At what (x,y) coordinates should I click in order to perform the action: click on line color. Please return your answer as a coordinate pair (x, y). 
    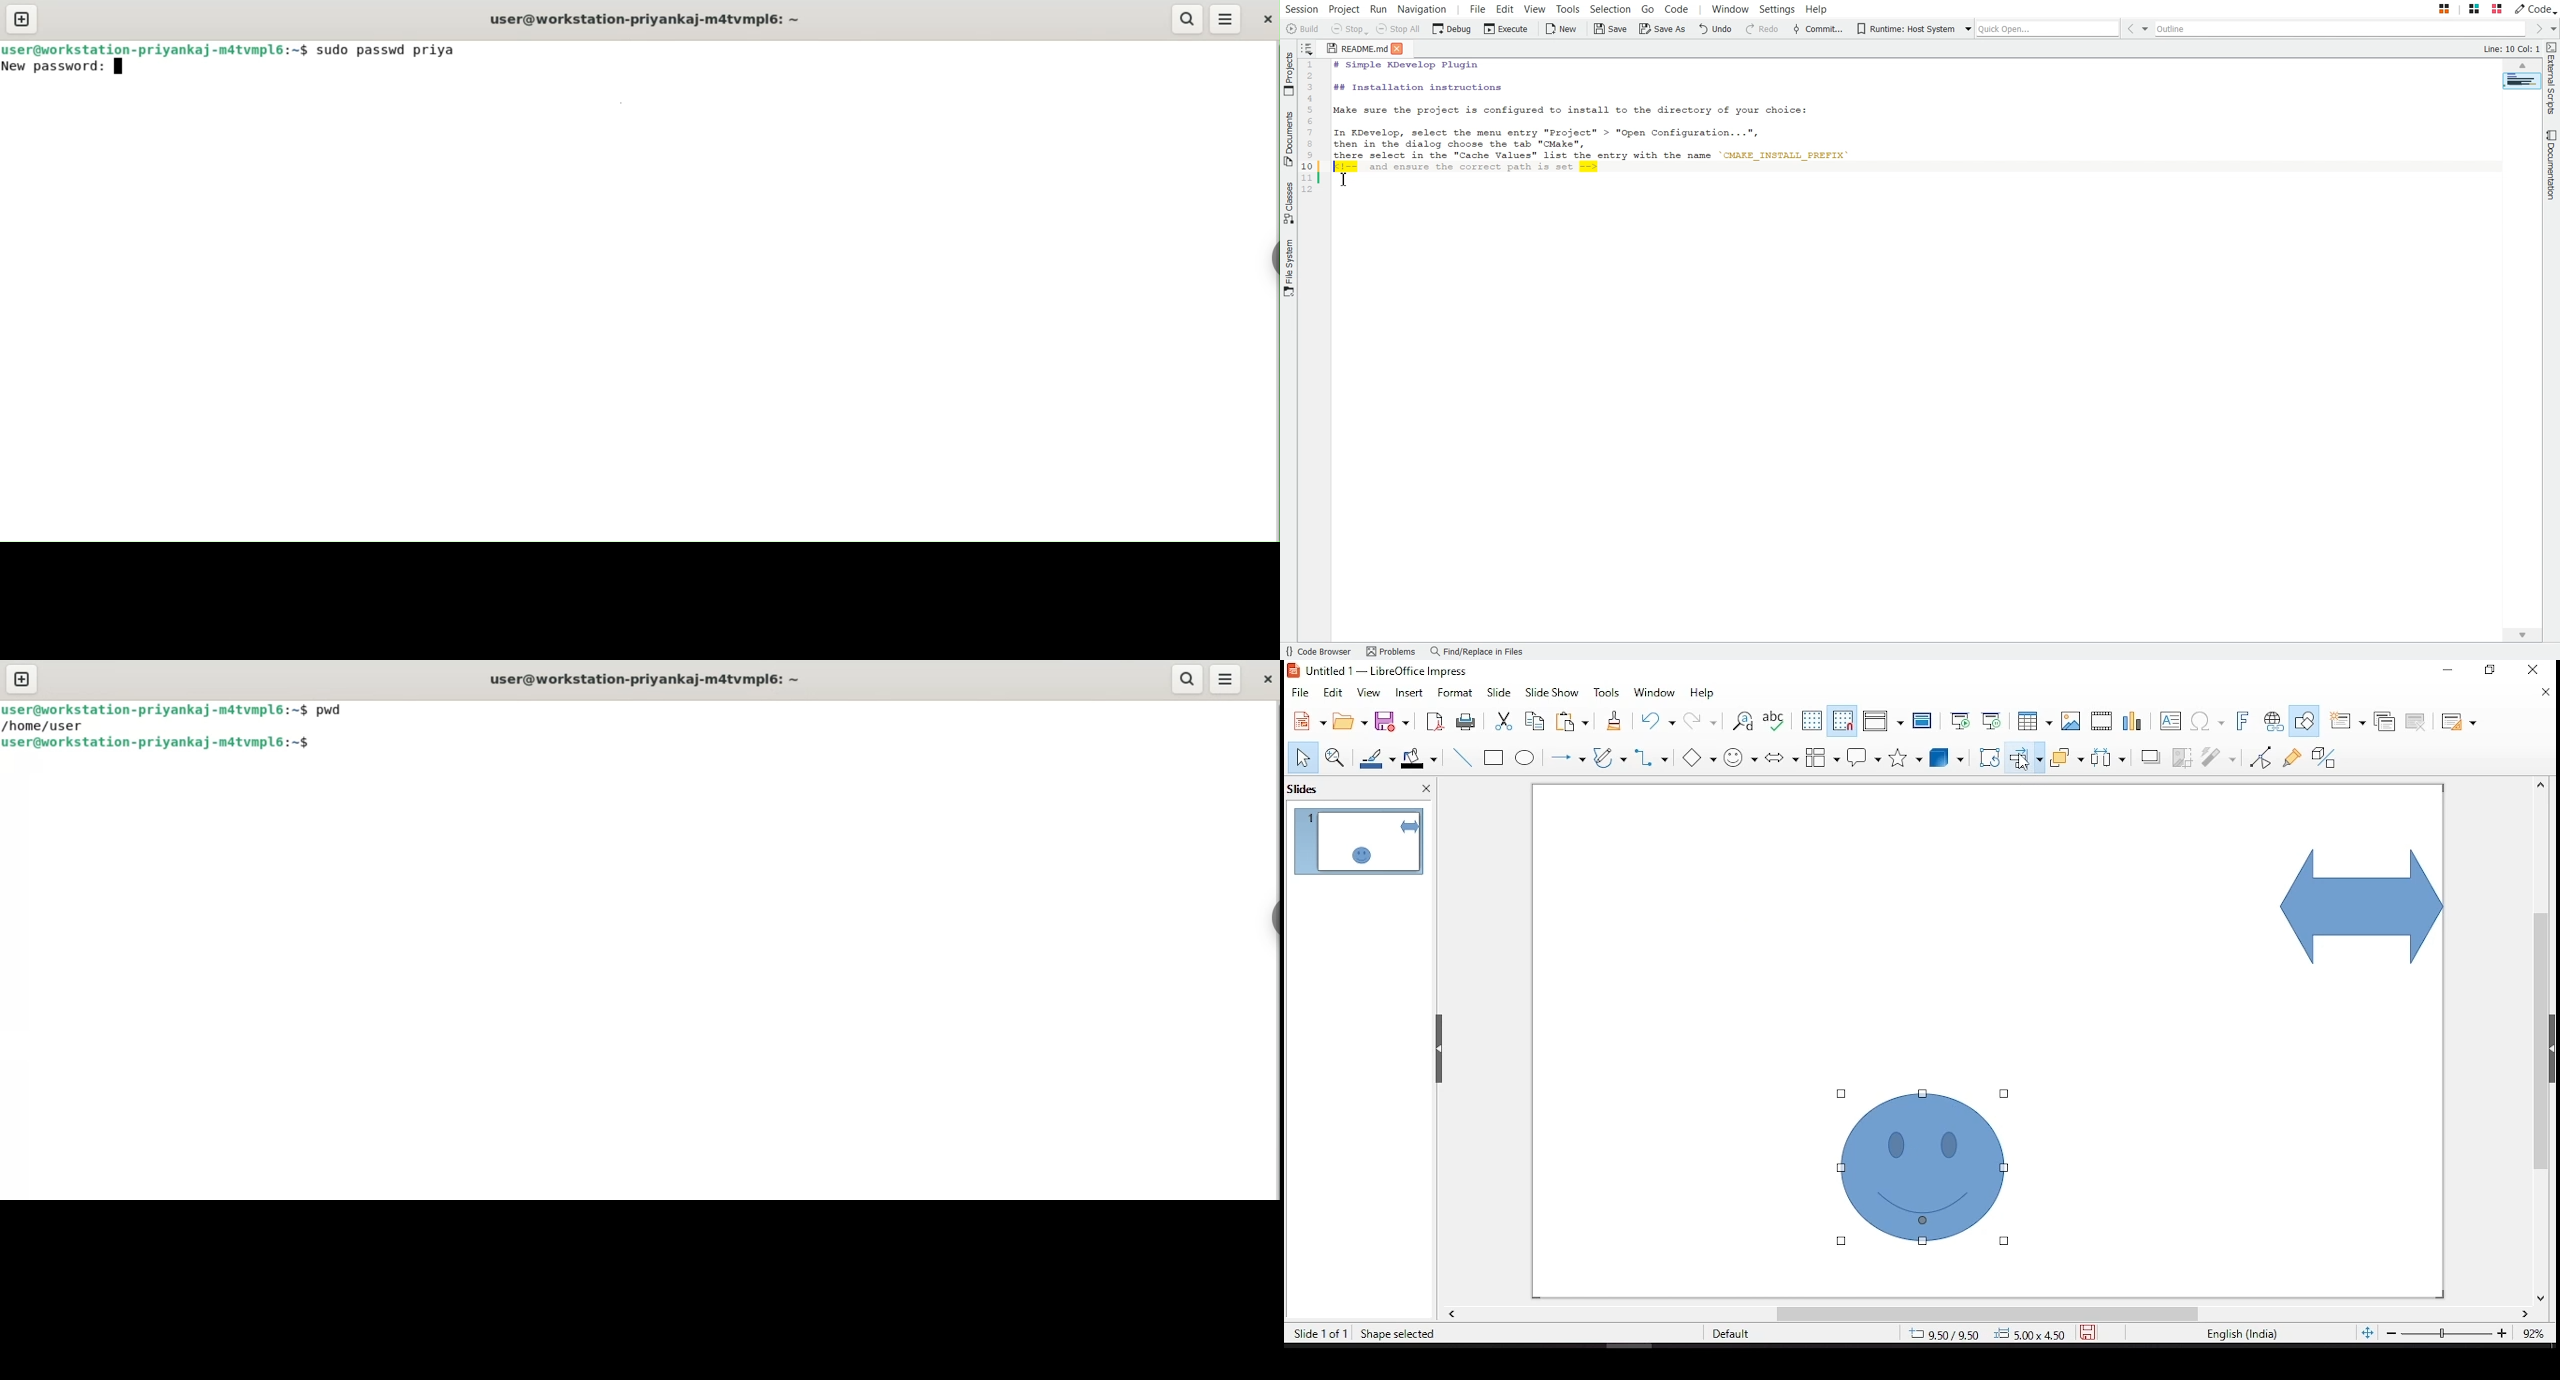
    Looking at the image, I should click on (1379, 758).